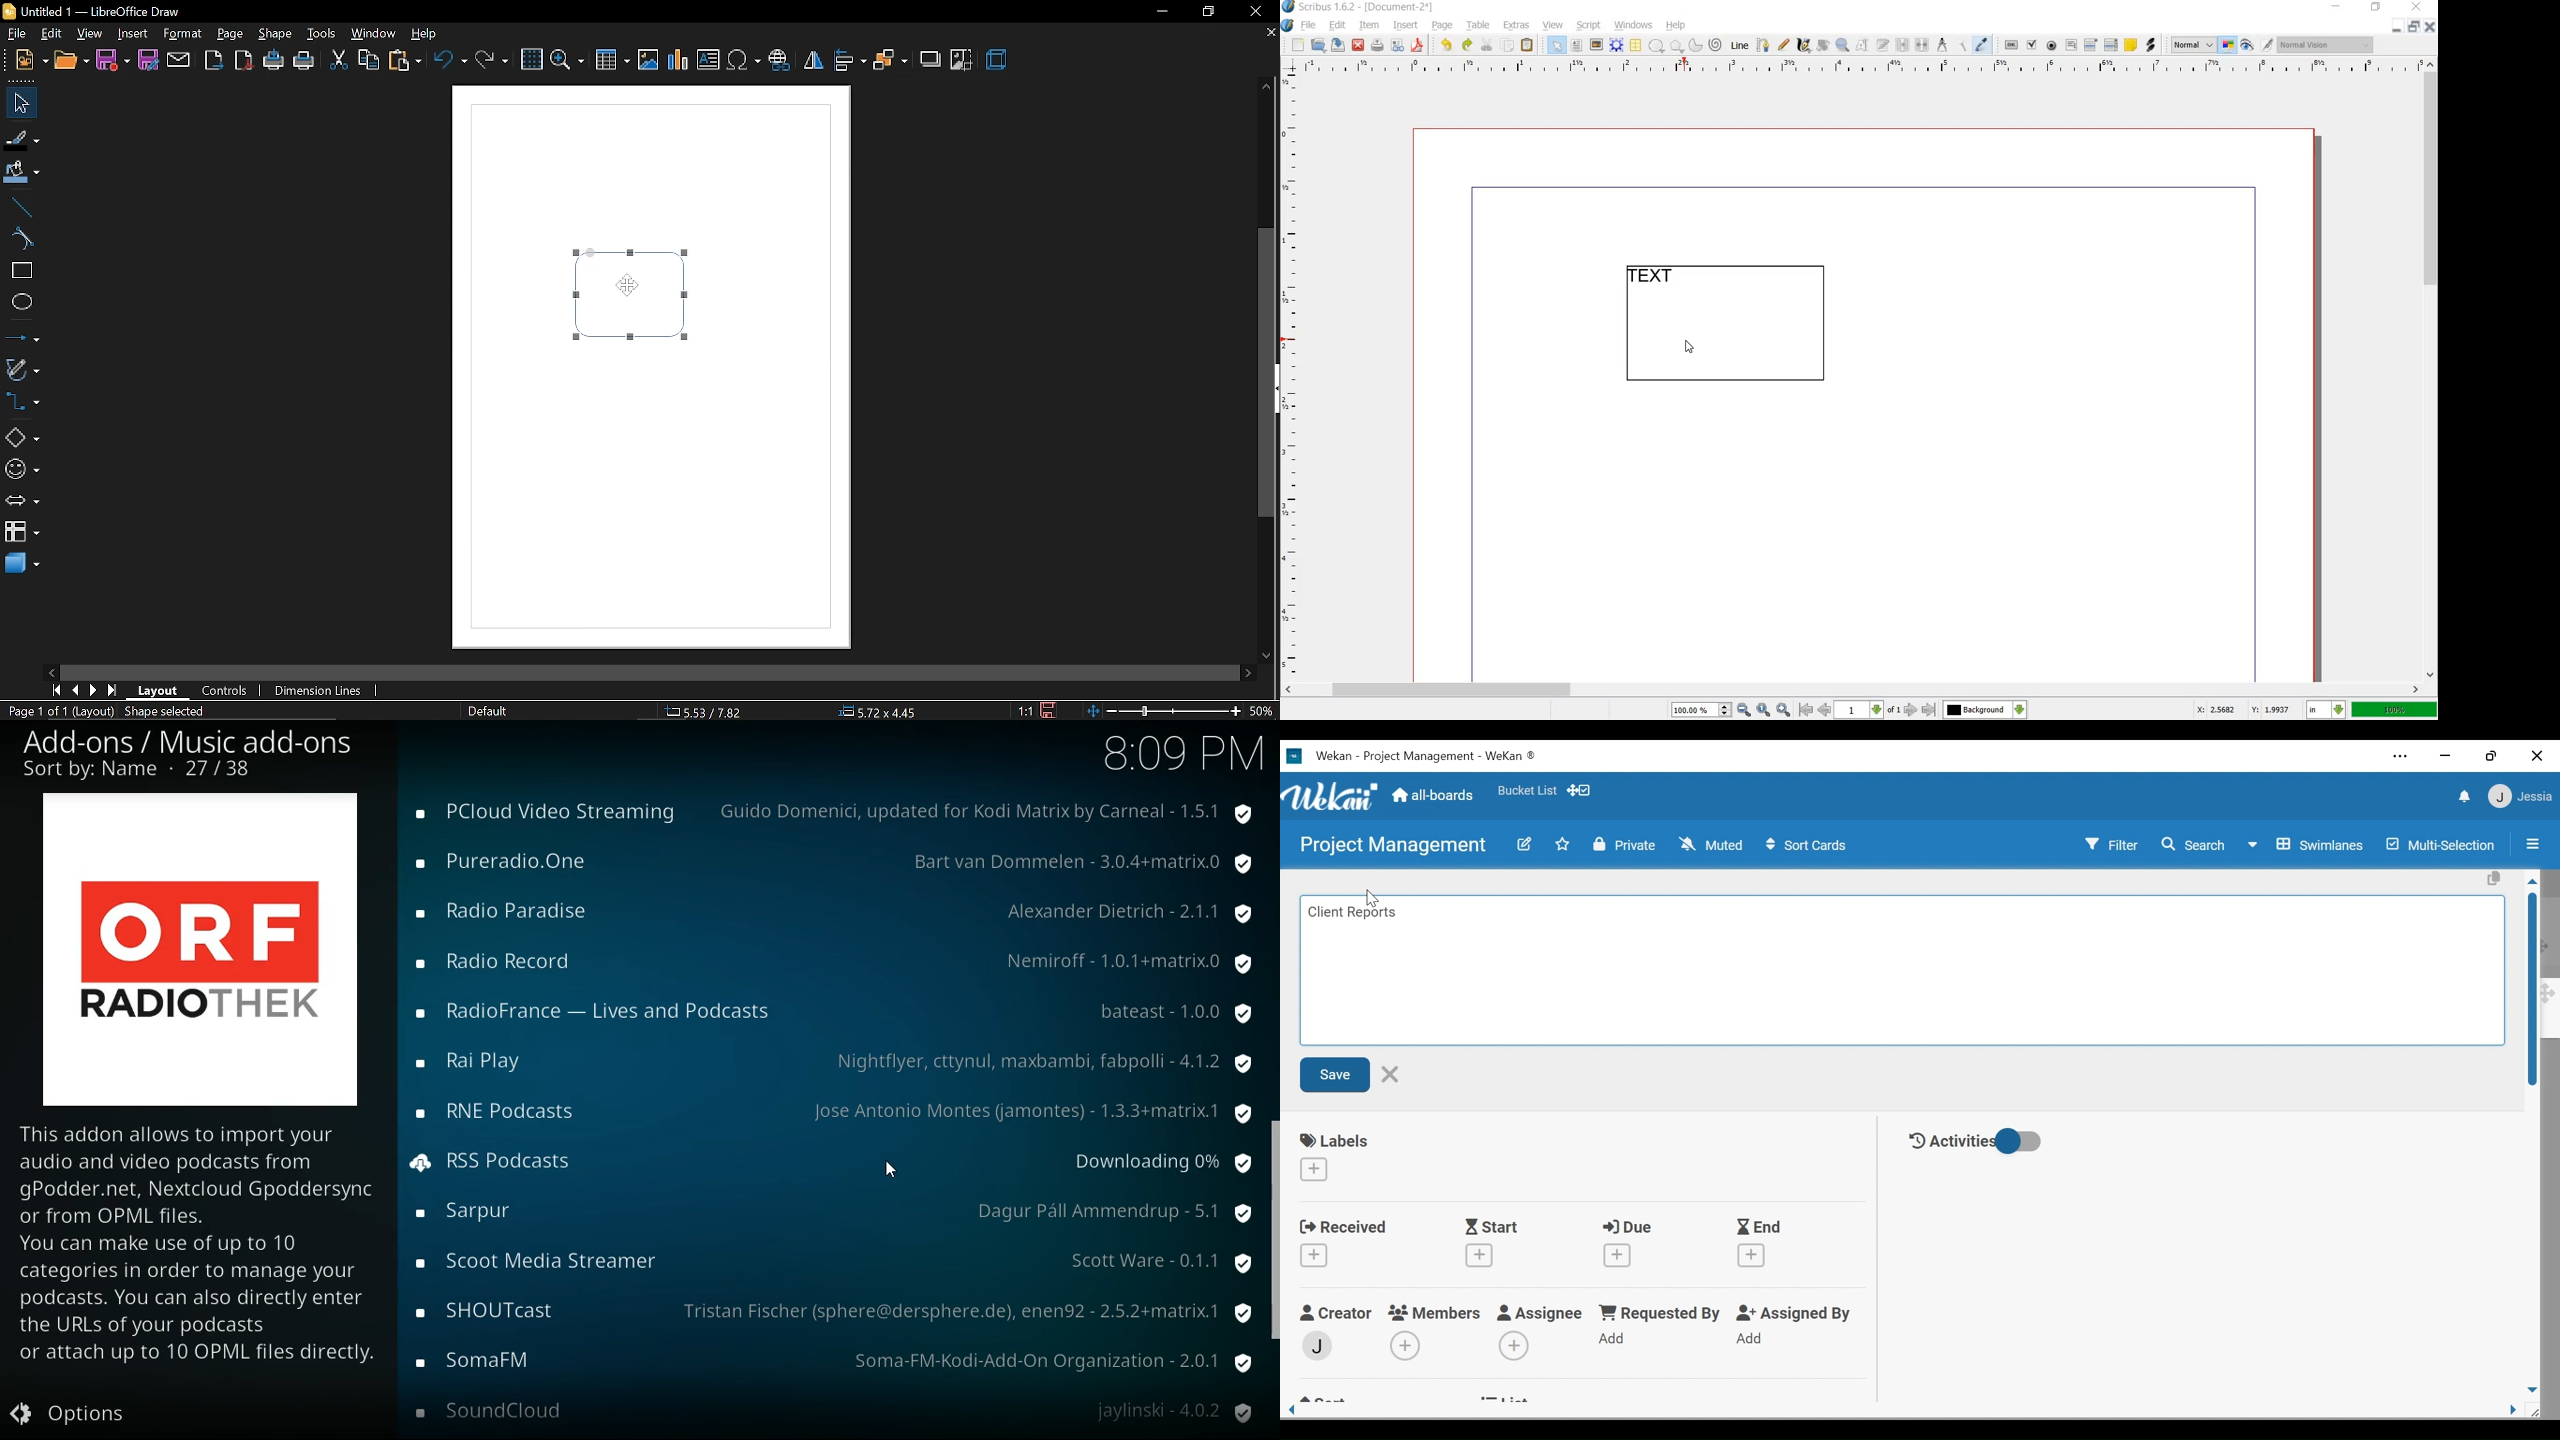  I want to click on polygon, so click(1674, 46).